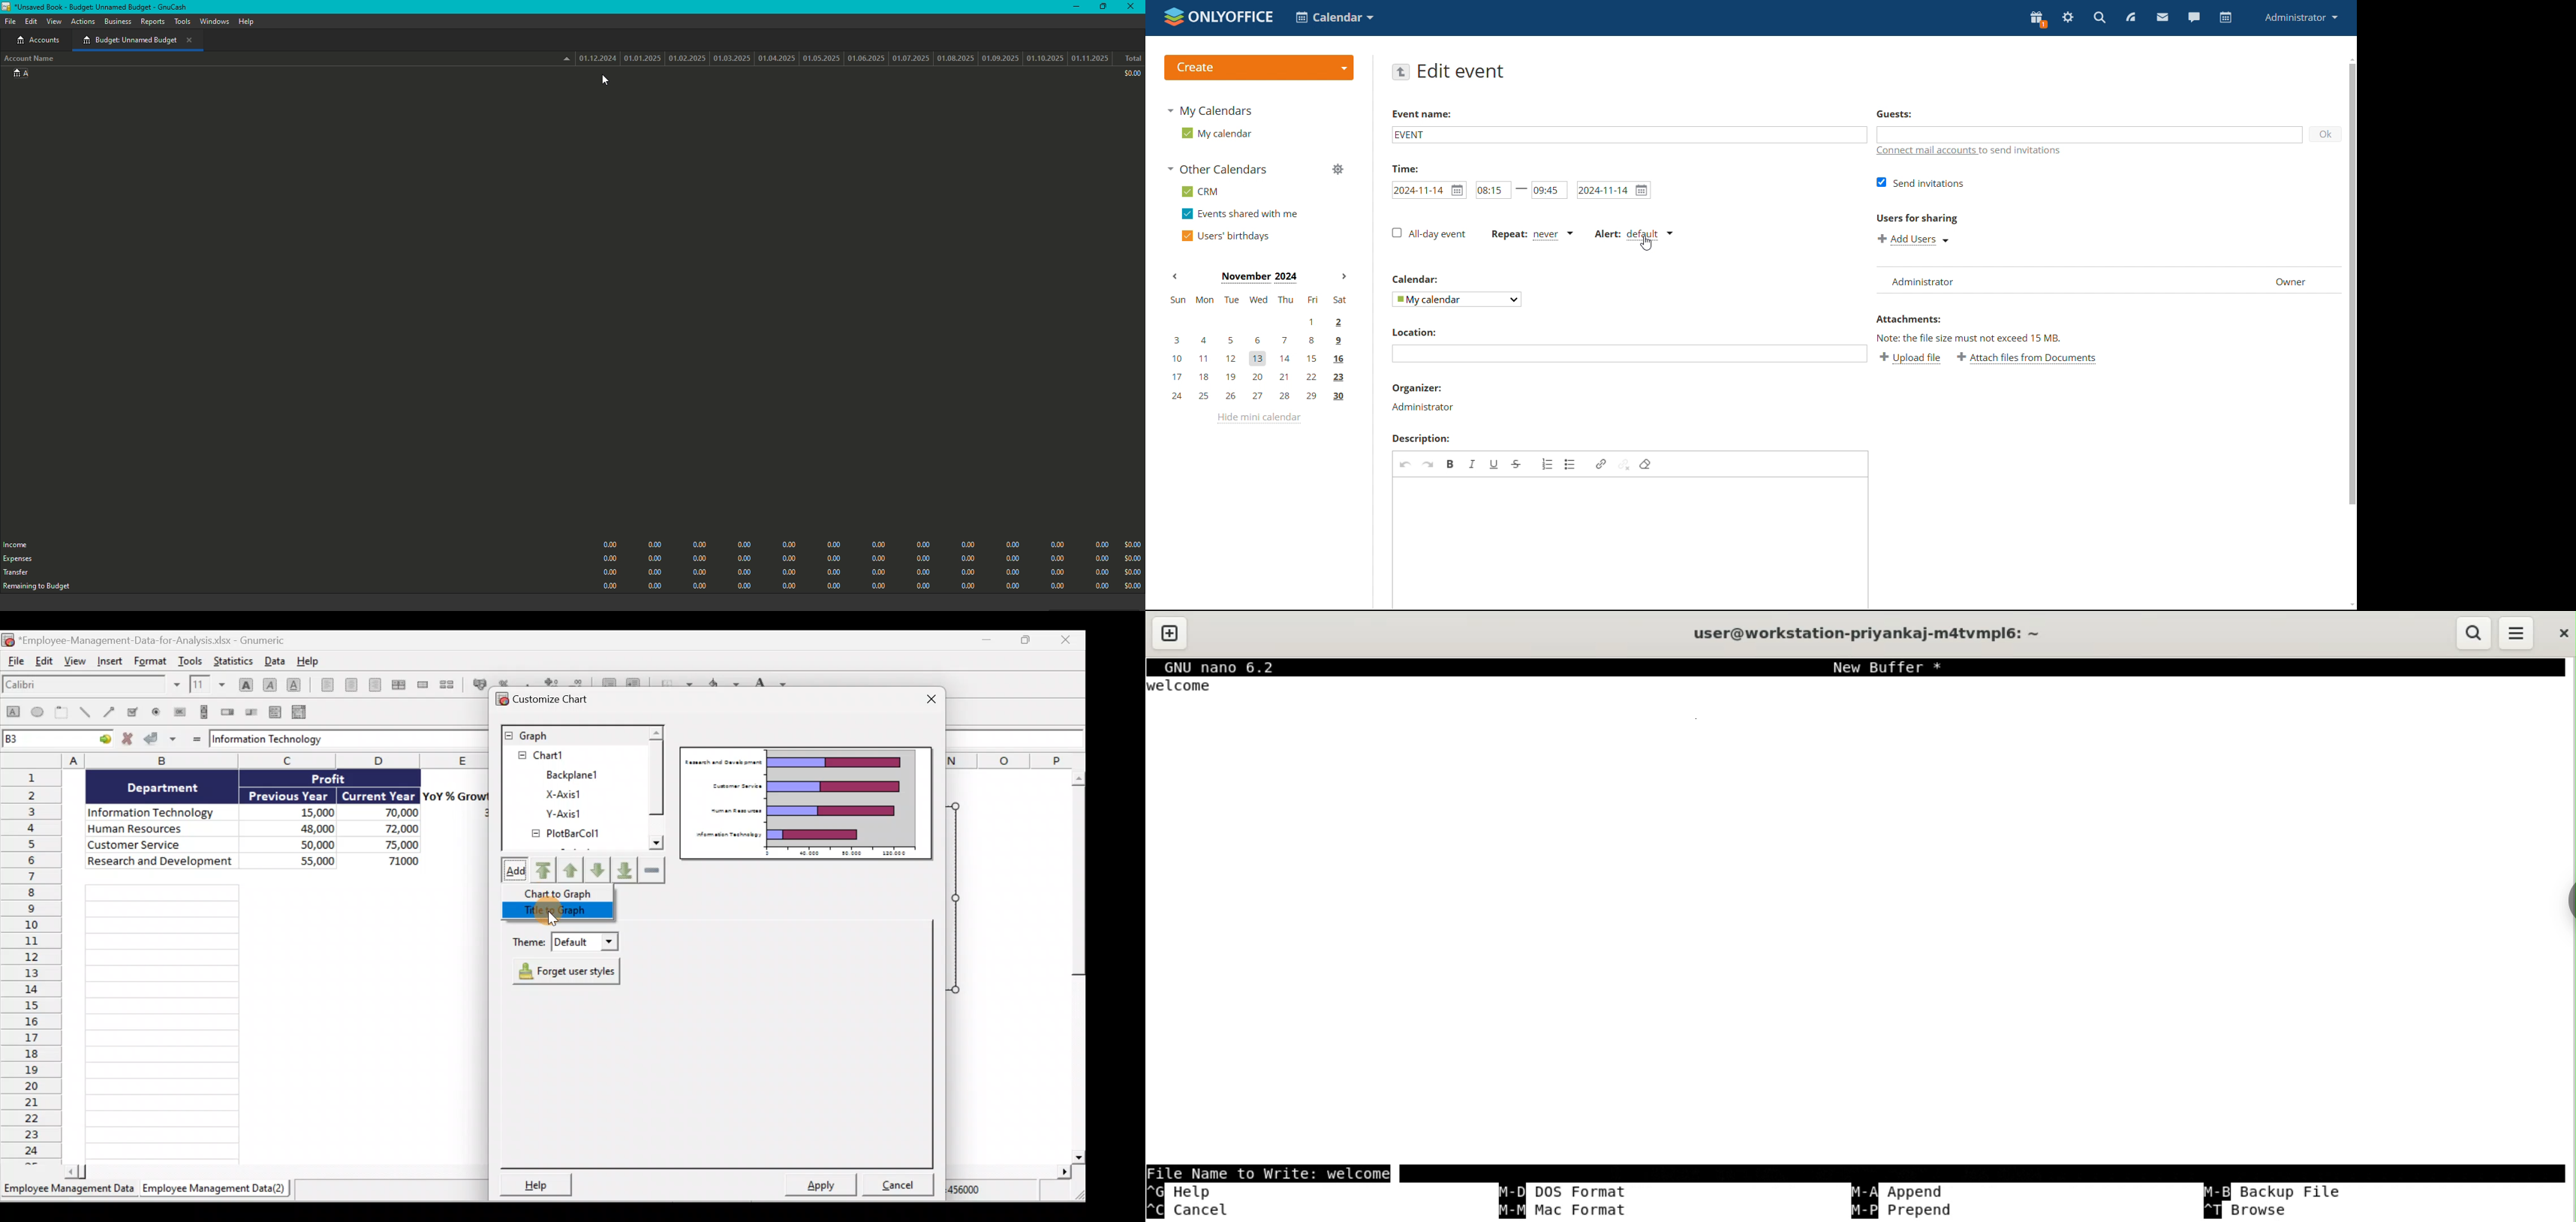 This screenshot has height=1232, width=2576. What do you see at coordinates (205, 711) in the screenshot?
I see `Create a scrollbar` at bounding box center [205, 711].